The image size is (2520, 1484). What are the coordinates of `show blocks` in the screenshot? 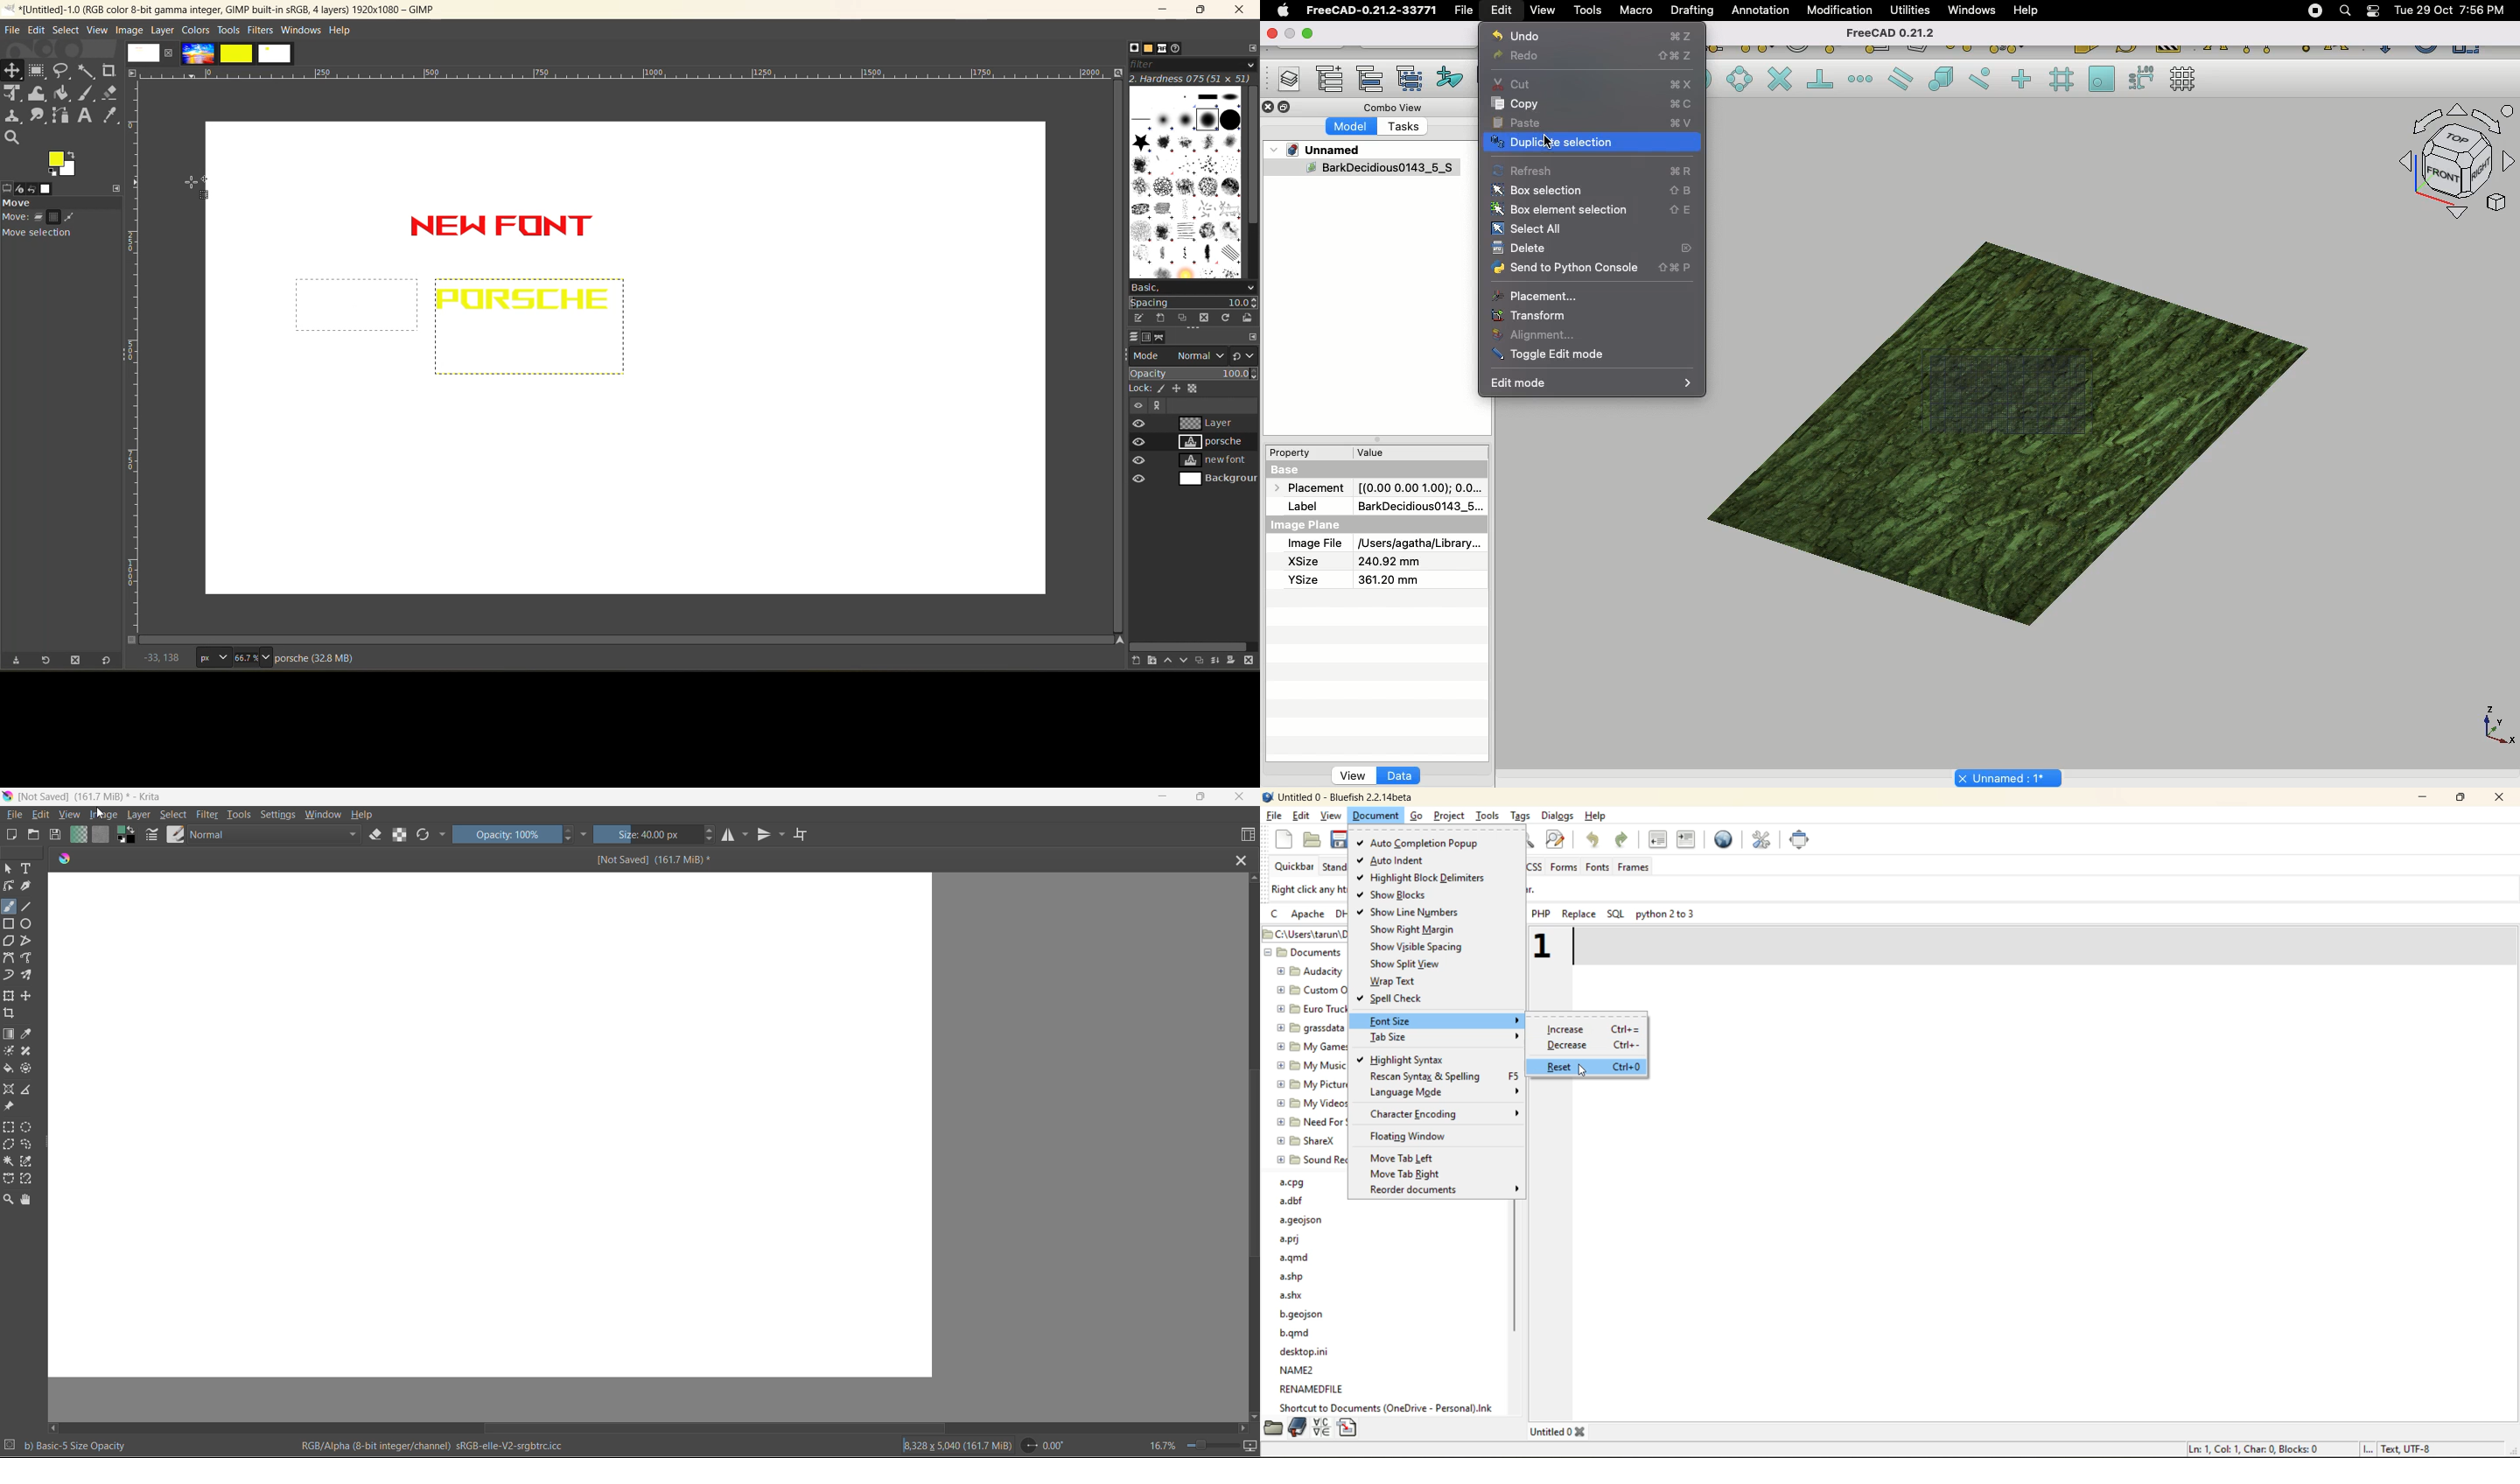 It's located at (1402, 896).